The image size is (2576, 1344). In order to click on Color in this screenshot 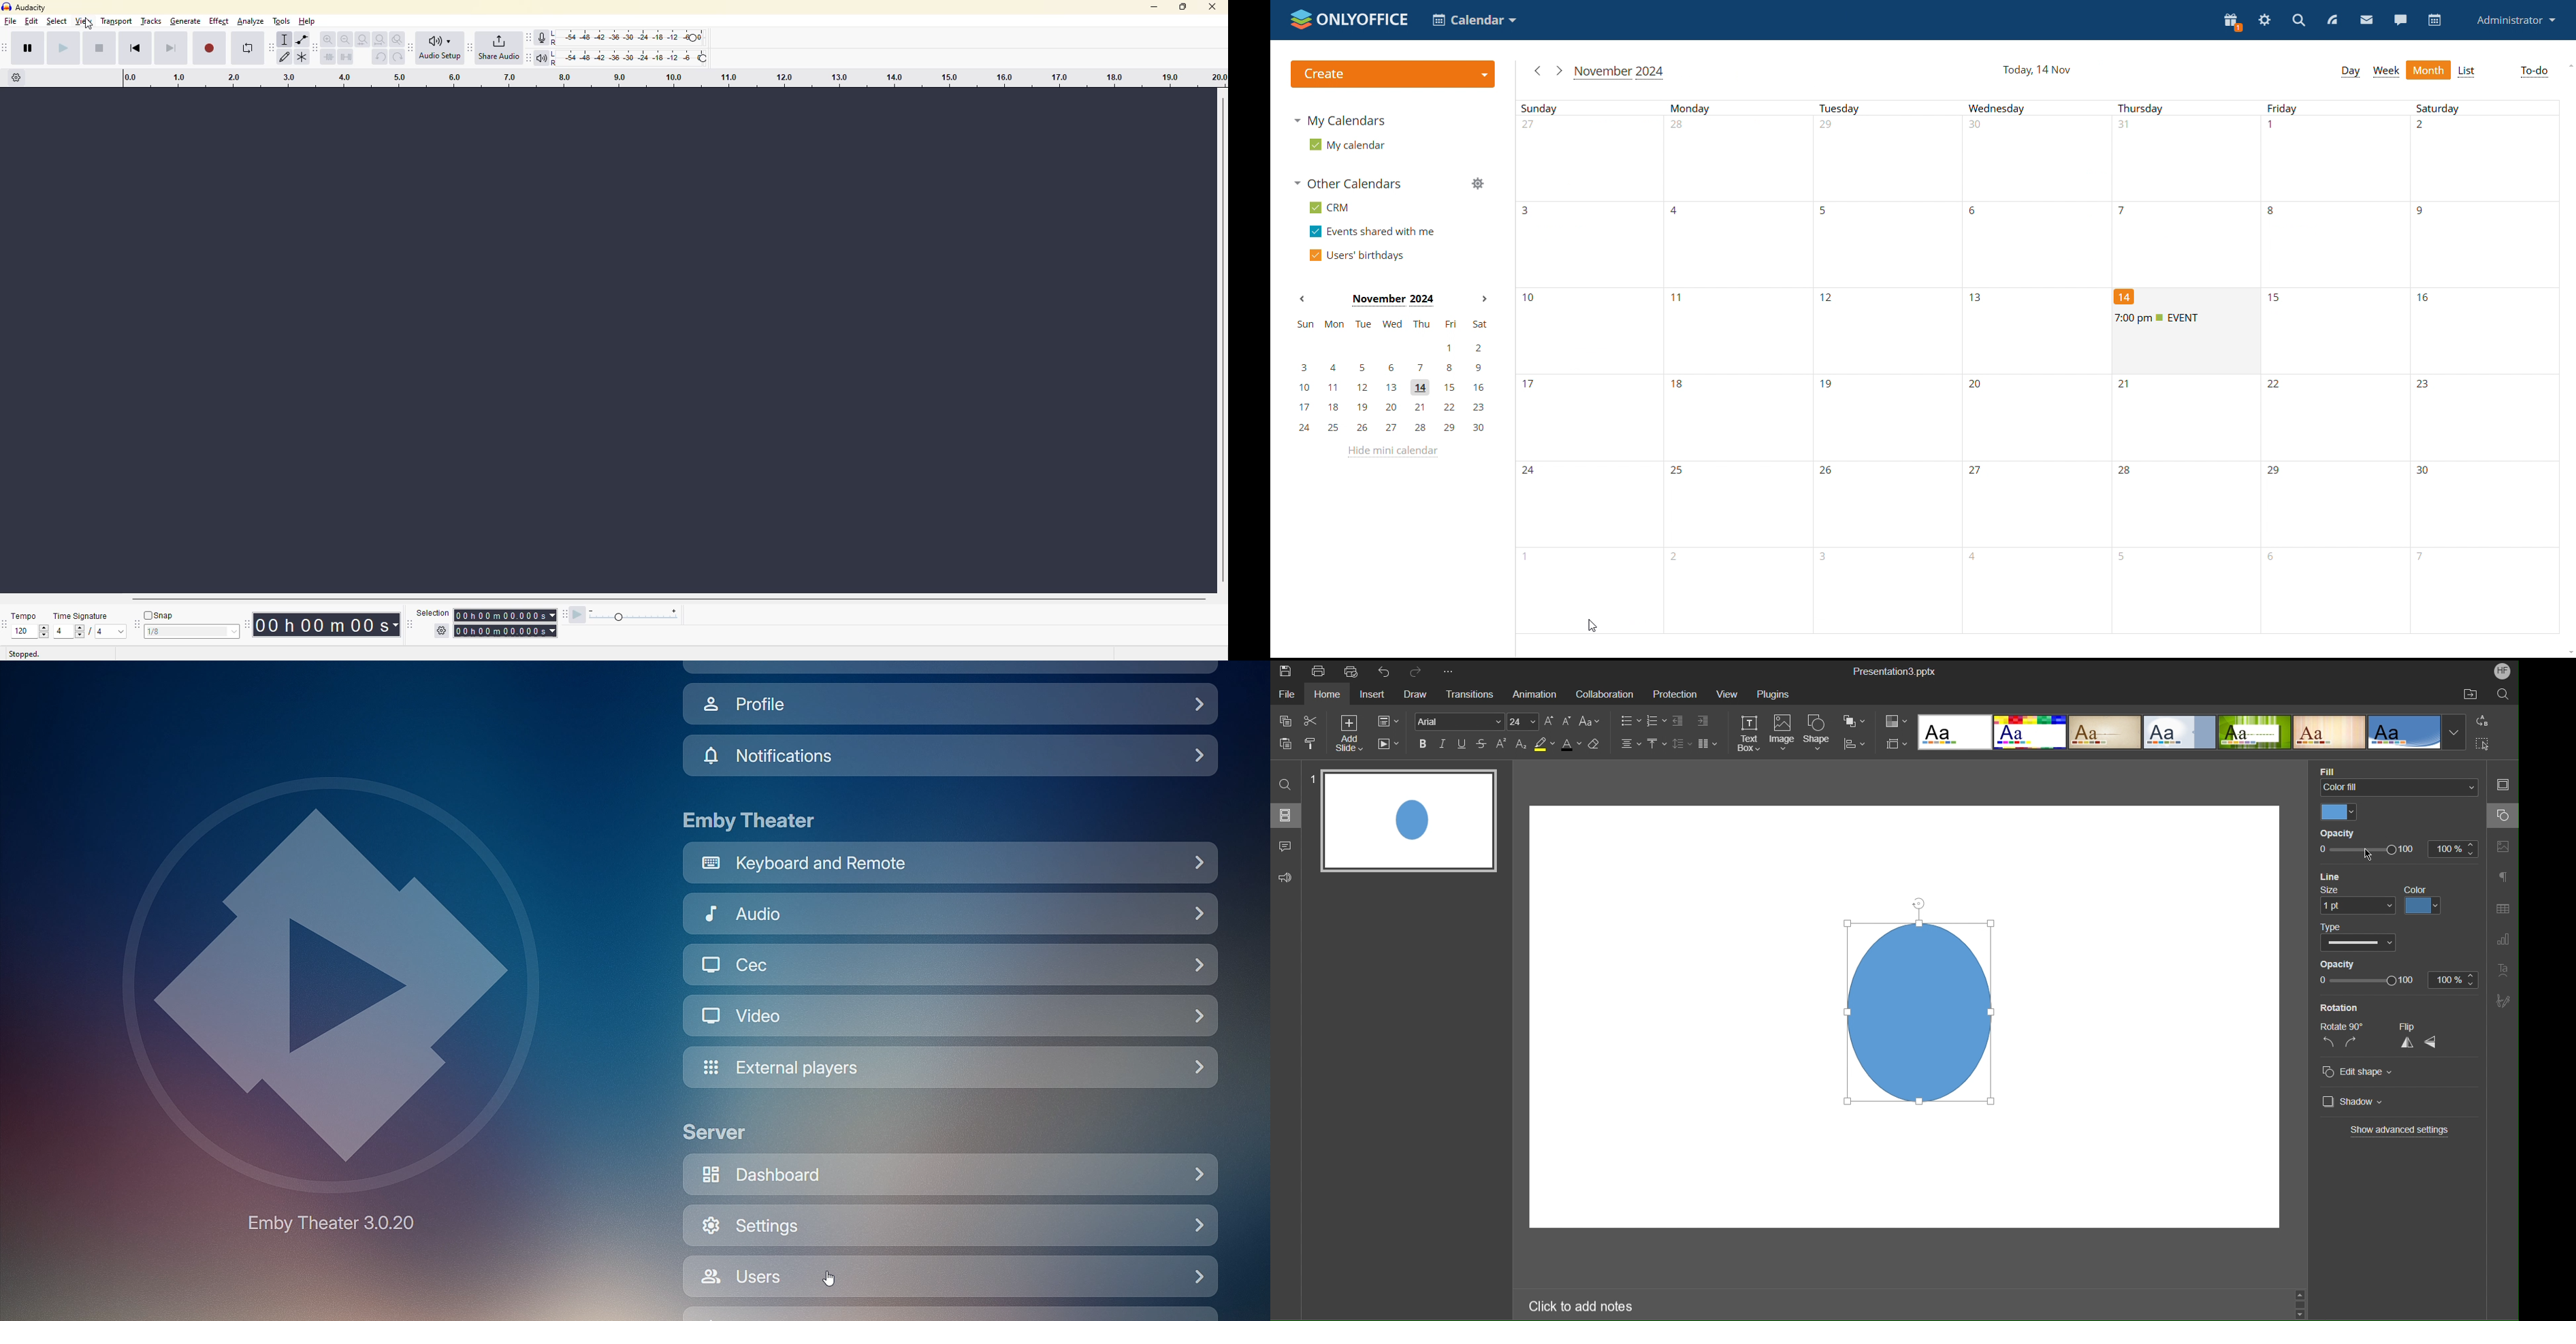, I will do `click(2426, 902)`.